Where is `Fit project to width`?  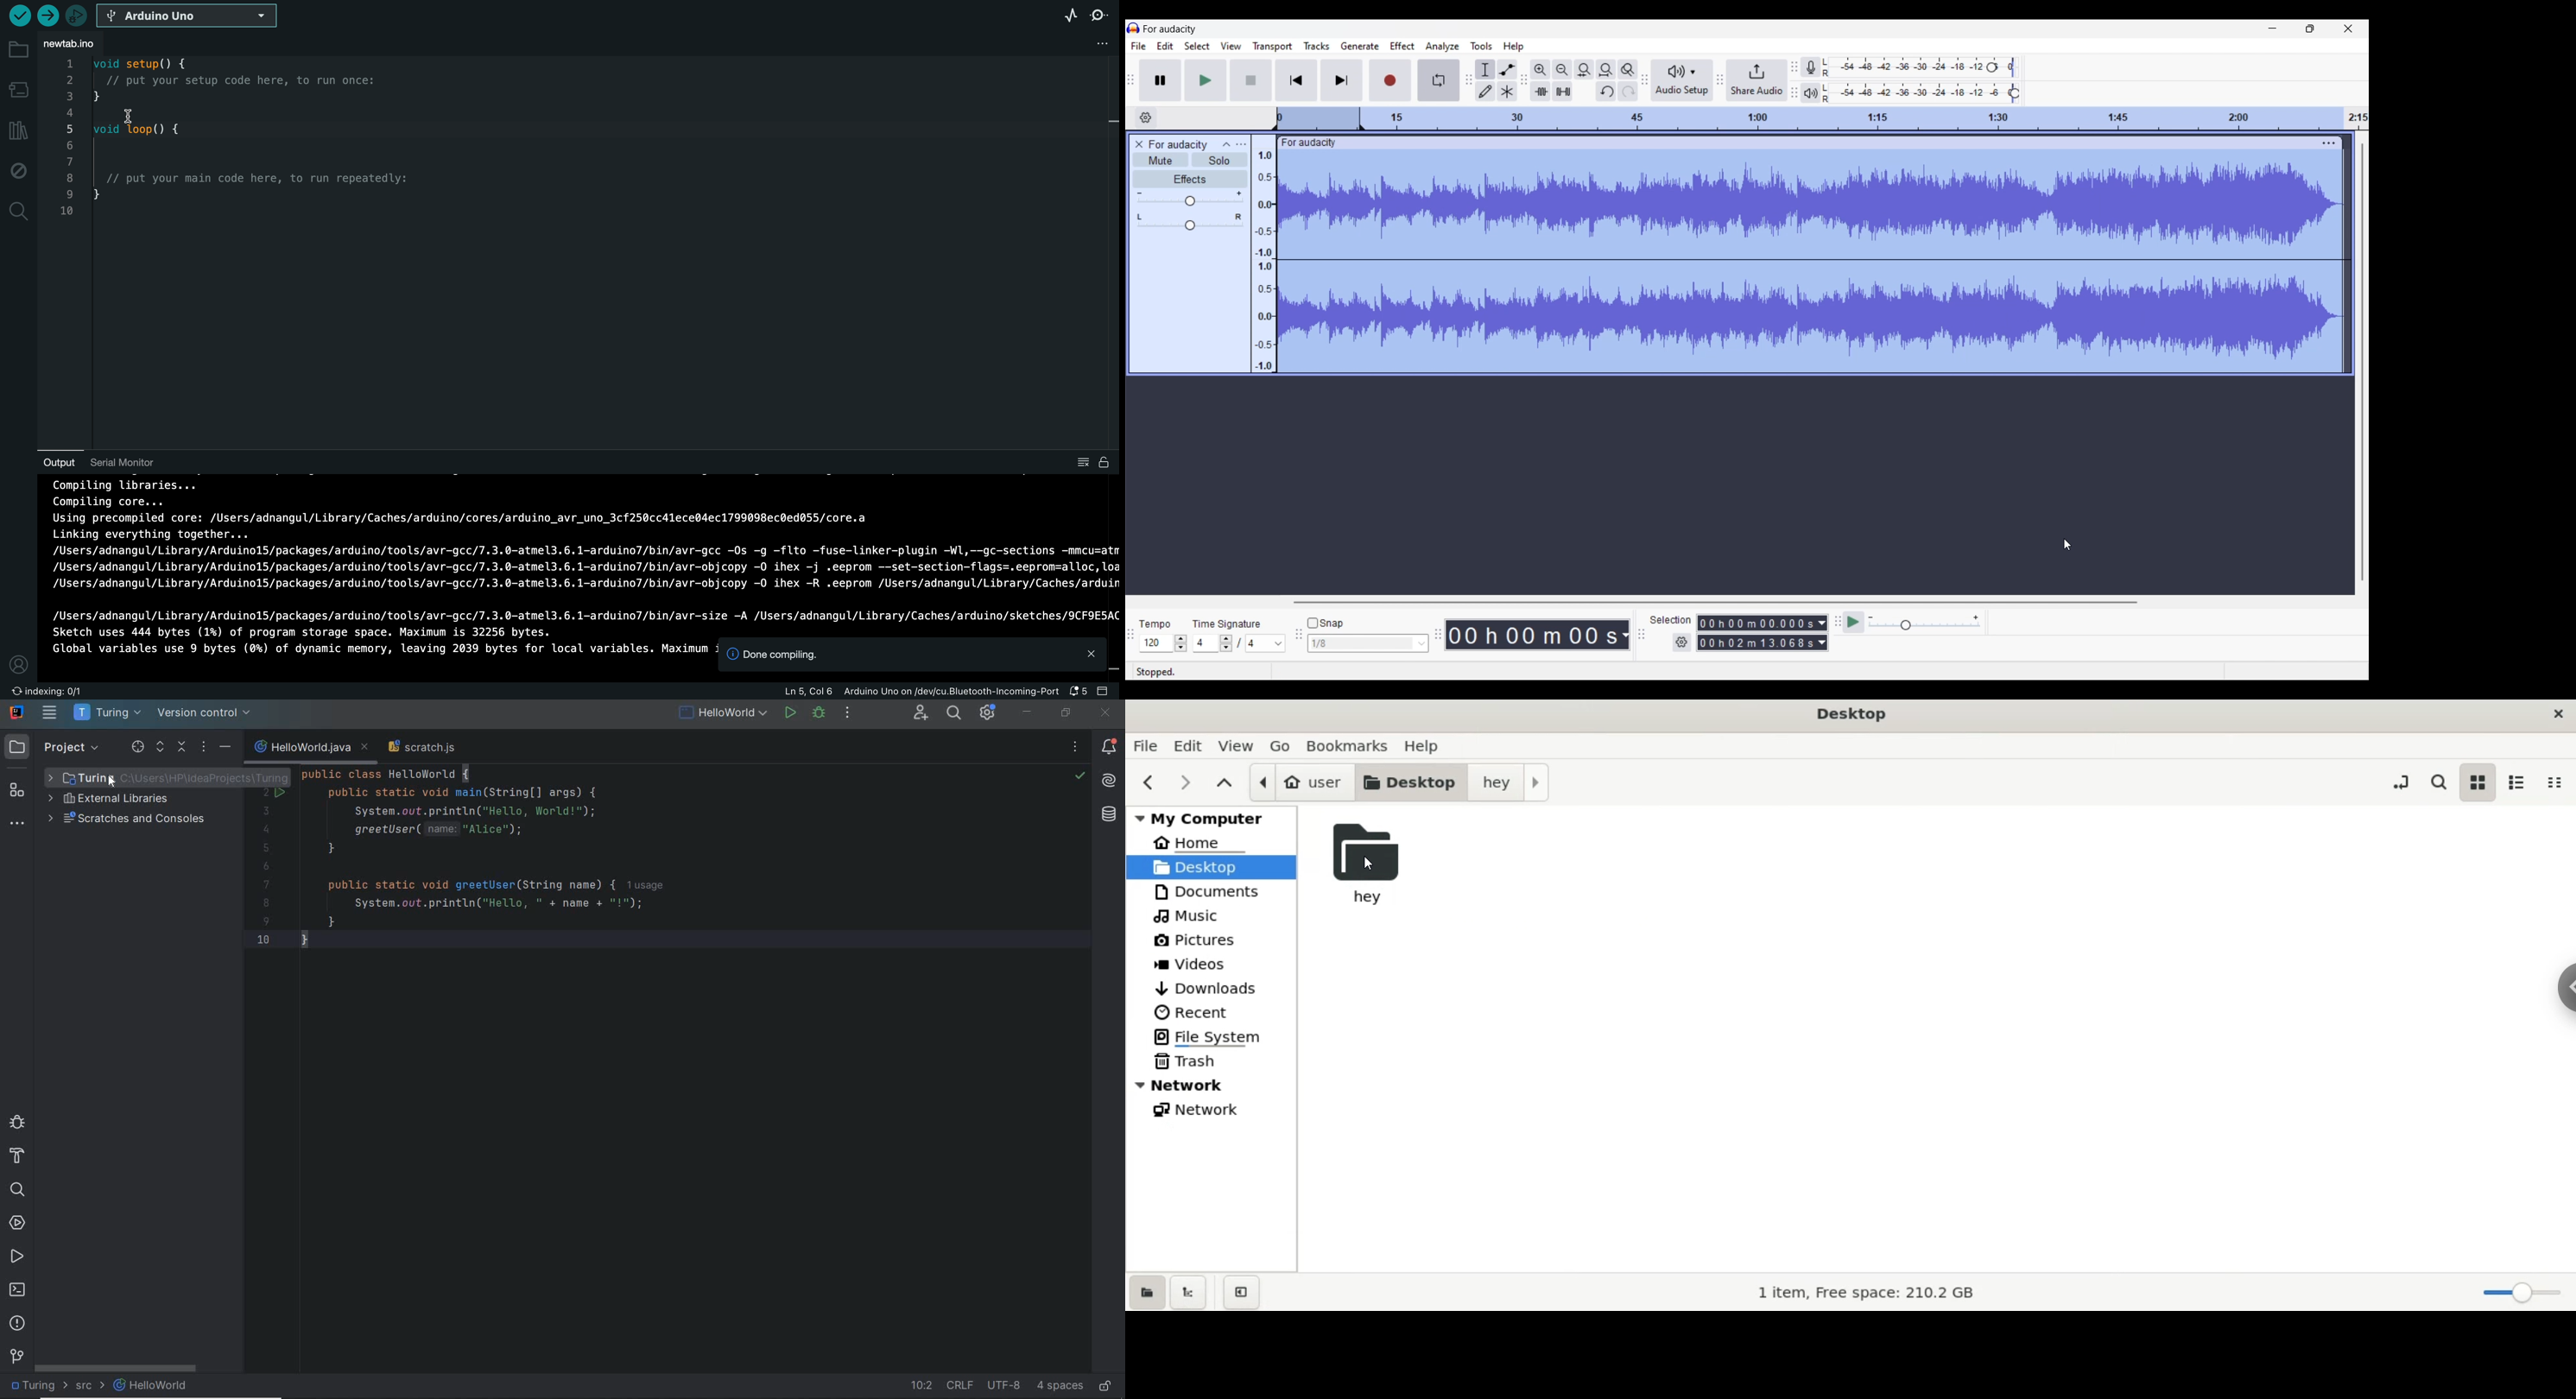
Fit project to width is located at coordinates (1606, 70).